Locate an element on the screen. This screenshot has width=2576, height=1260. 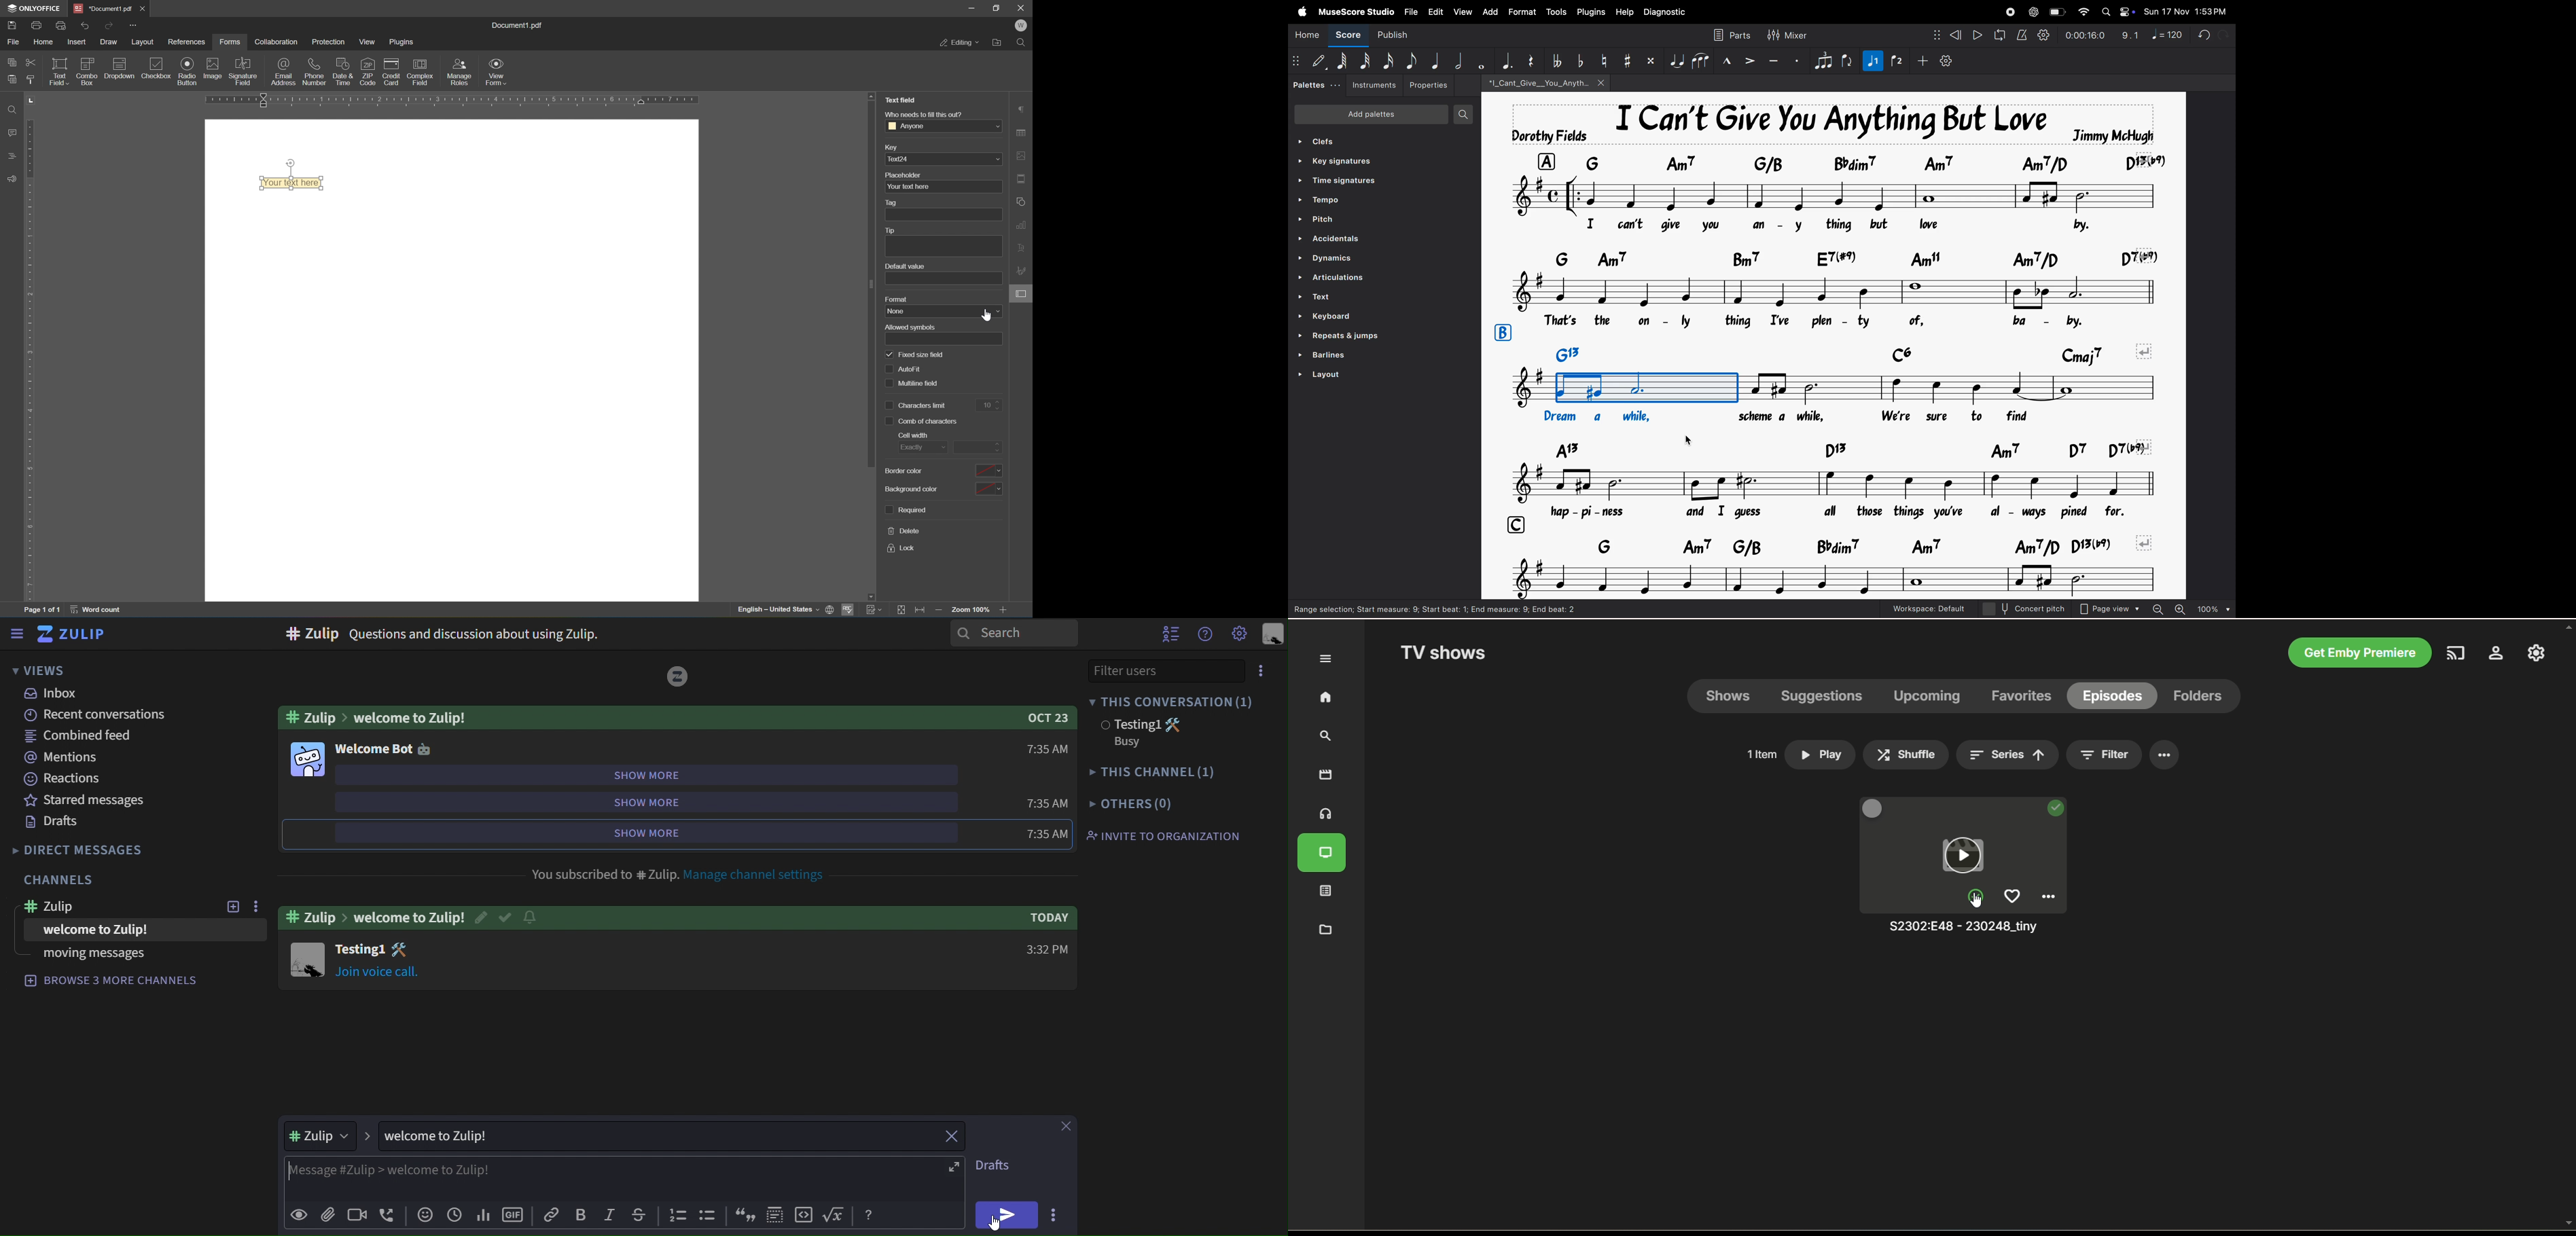
You subscribed to #Zulip is located at coordinates (603, 875).